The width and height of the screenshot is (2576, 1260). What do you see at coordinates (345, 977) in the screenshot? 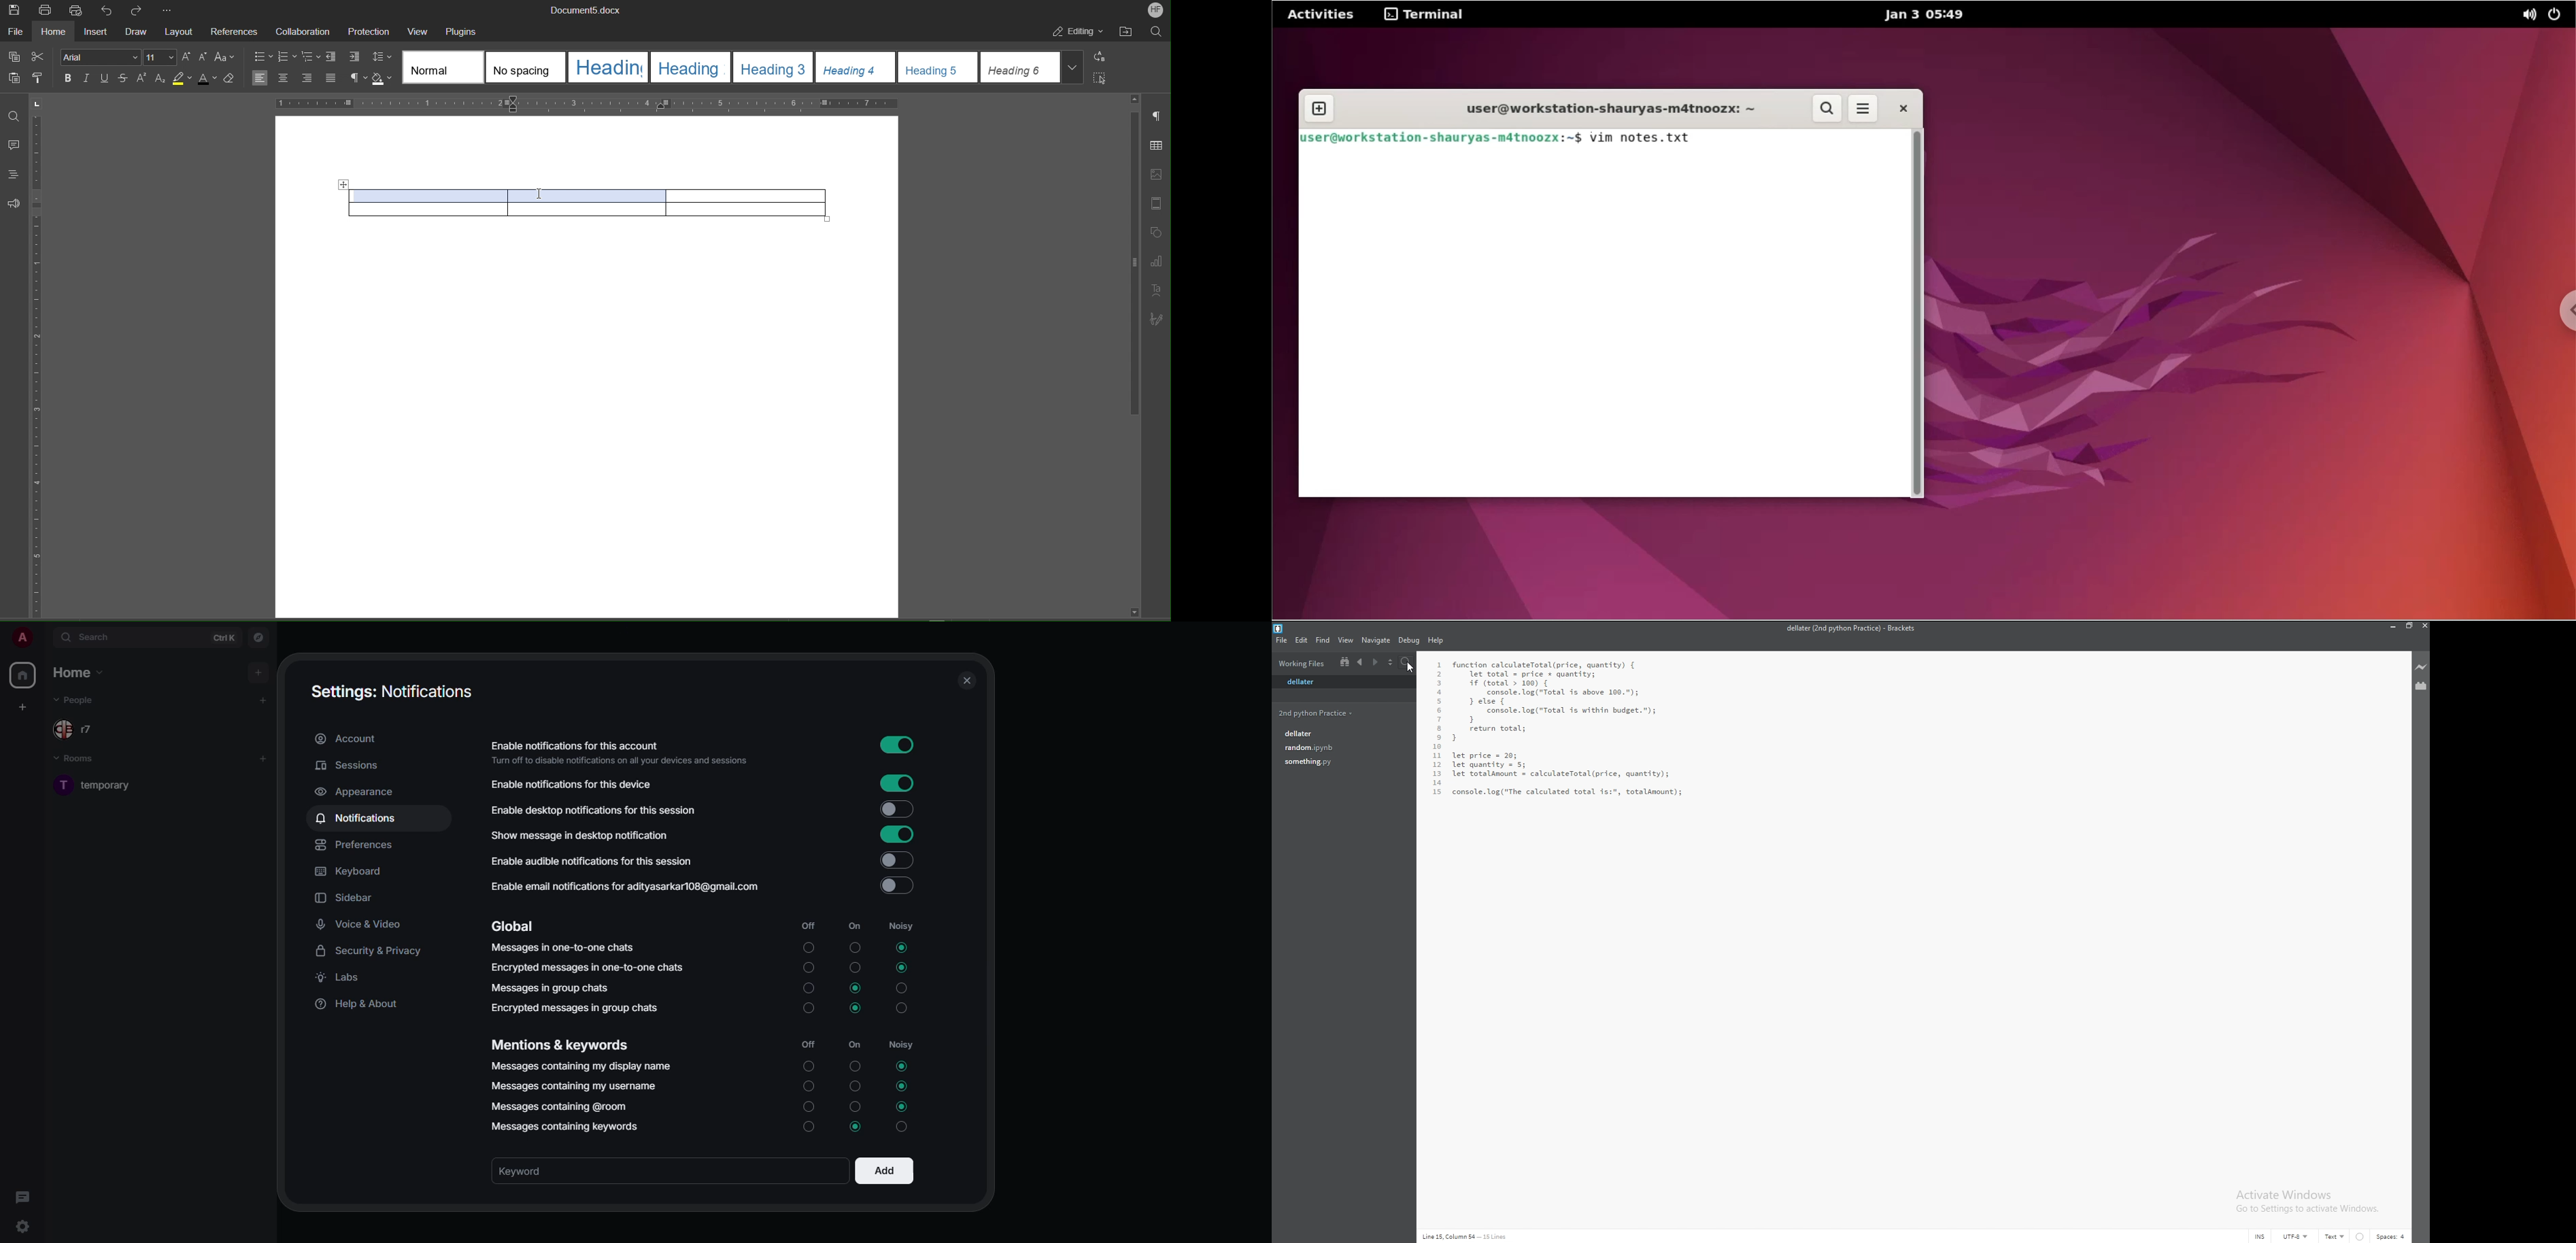
I see `labs` at bounding box center [345, 977].